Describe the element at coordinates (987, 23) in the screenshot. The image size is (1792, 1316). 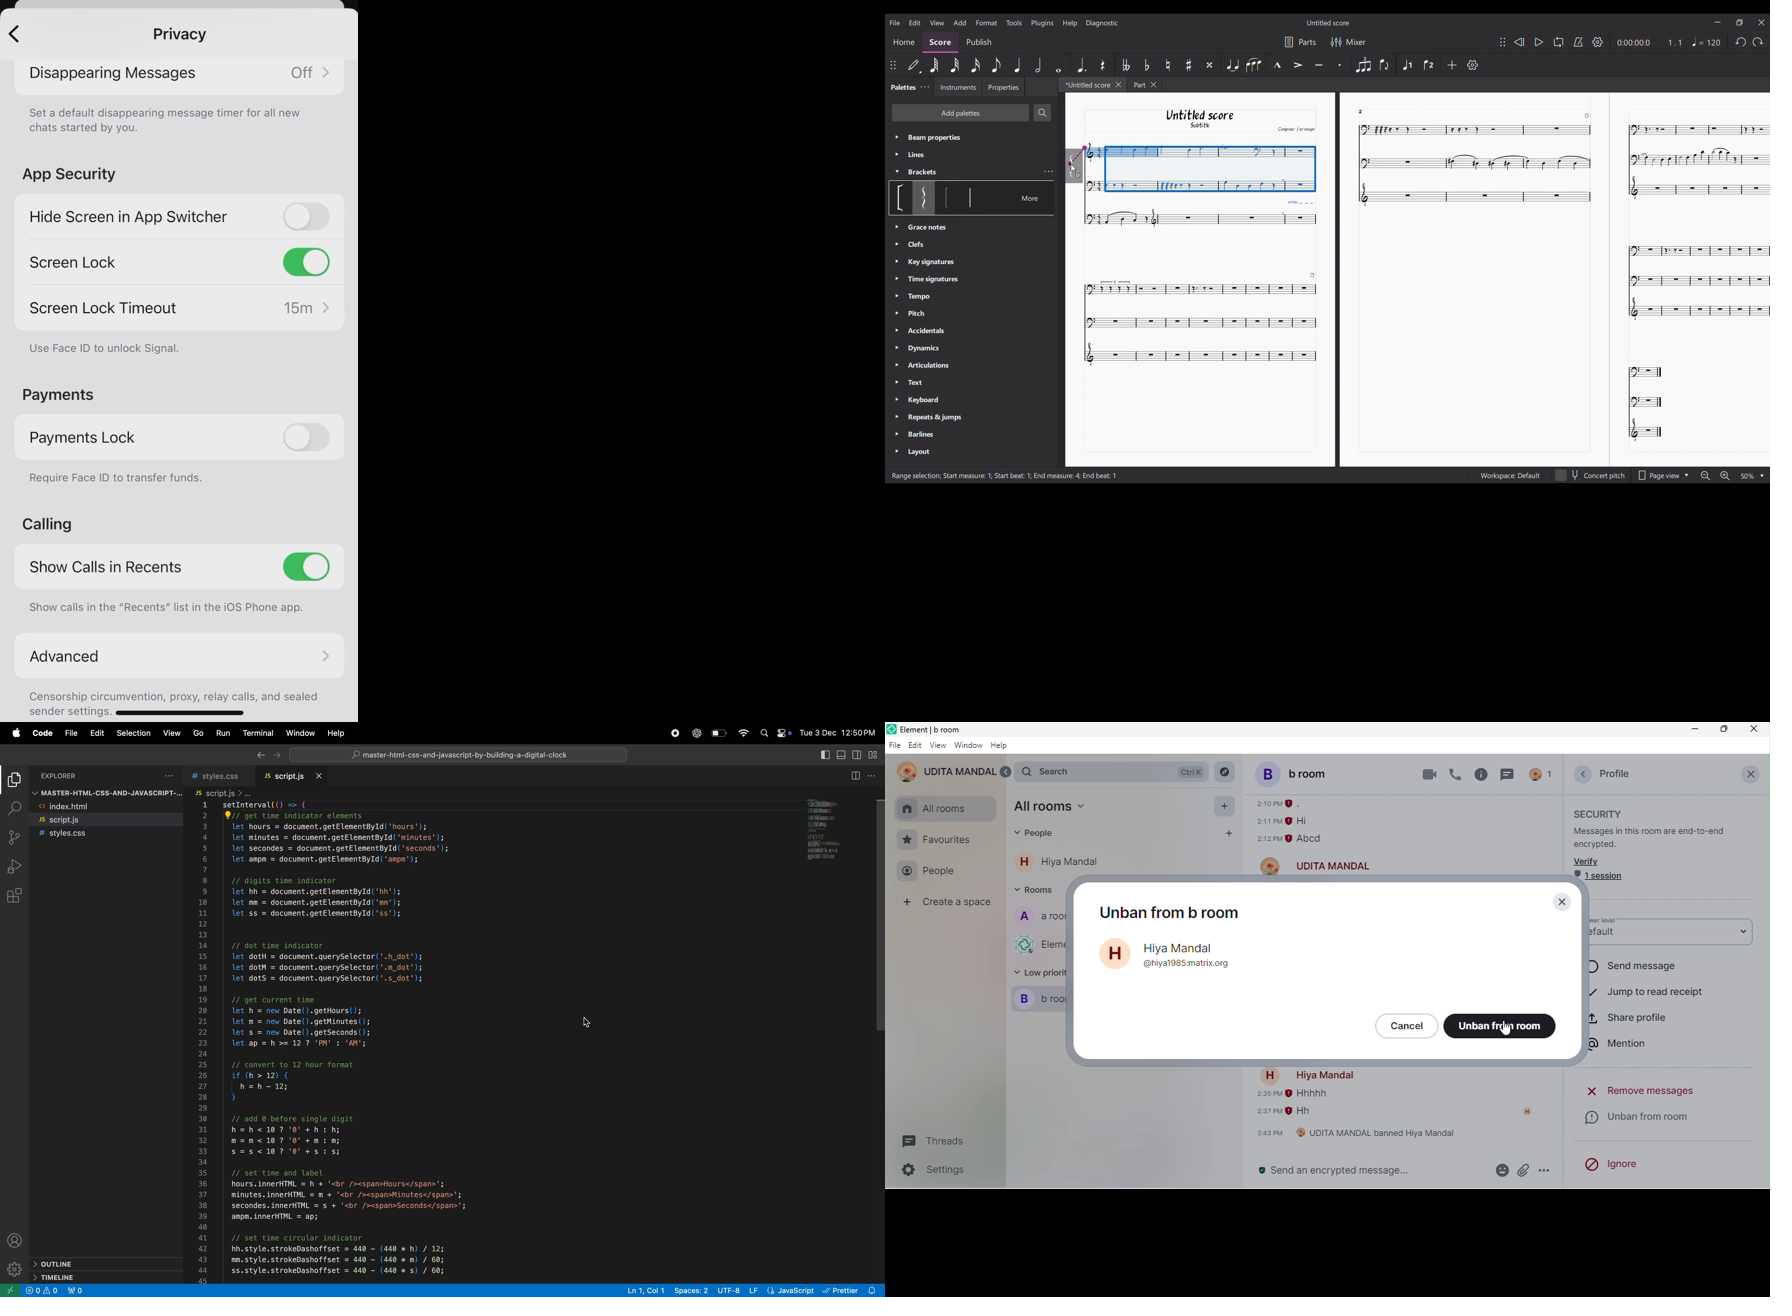
I see `Format` at that location.